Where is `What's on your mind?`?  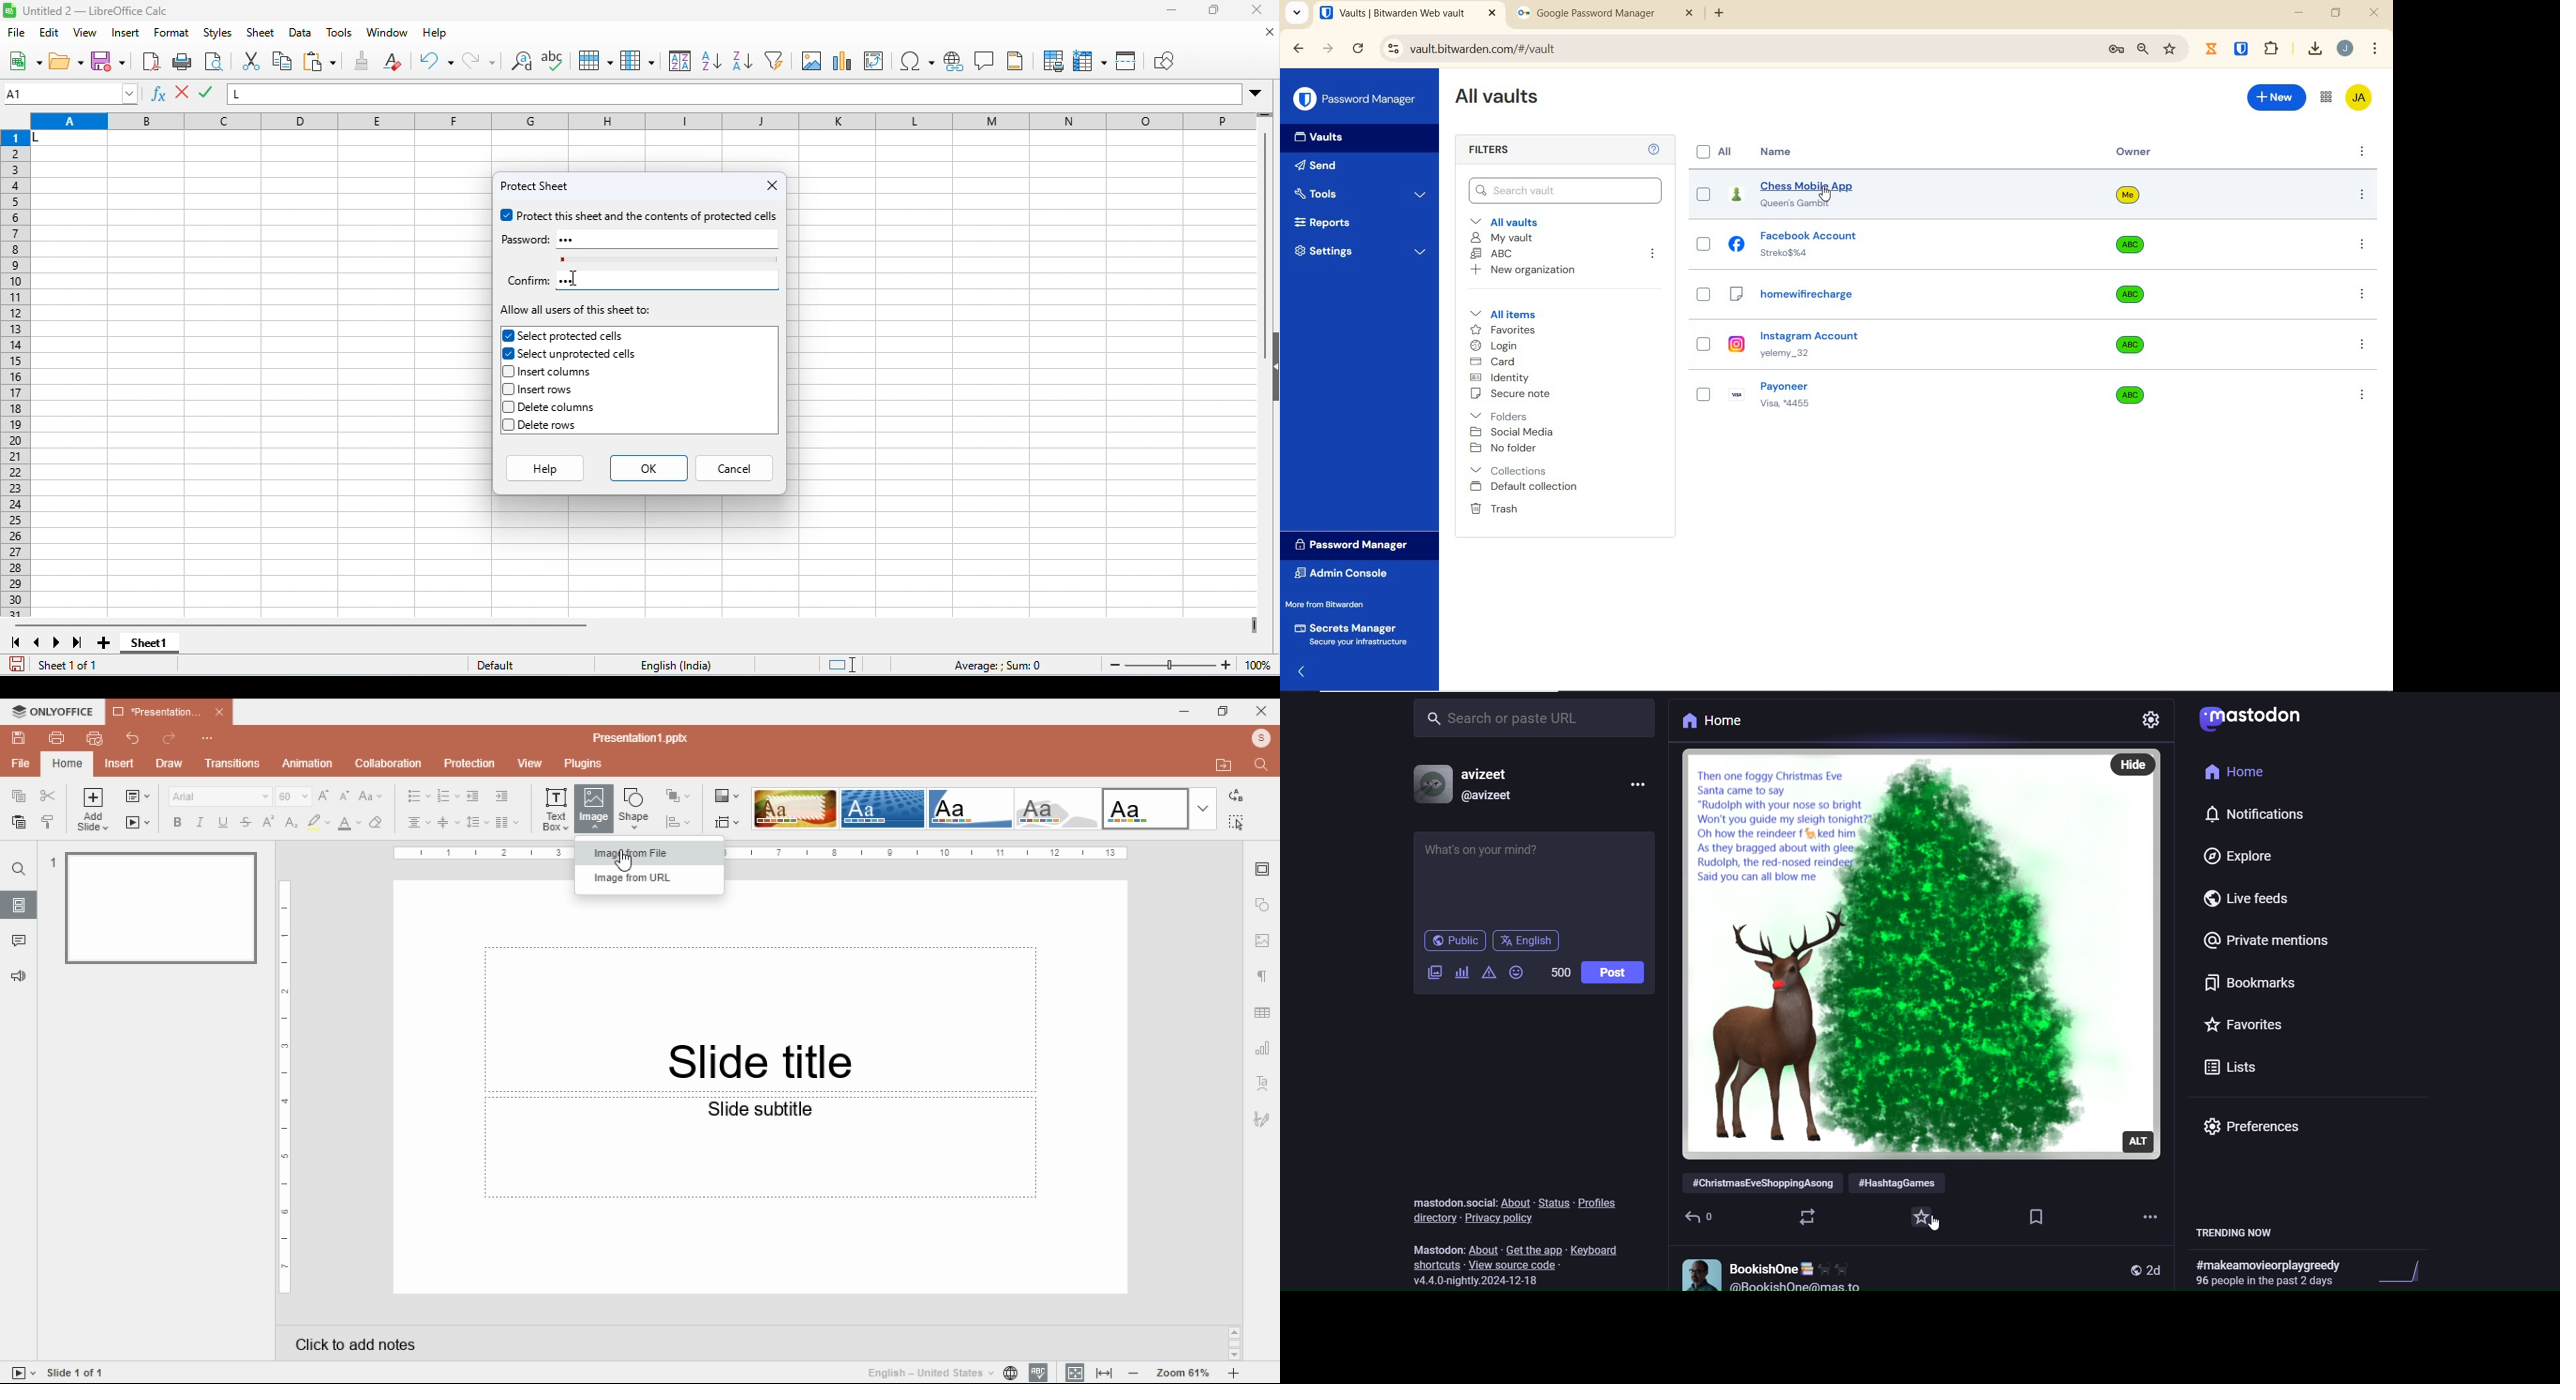
What's on your mind? is located at coordinates (1532, 878).